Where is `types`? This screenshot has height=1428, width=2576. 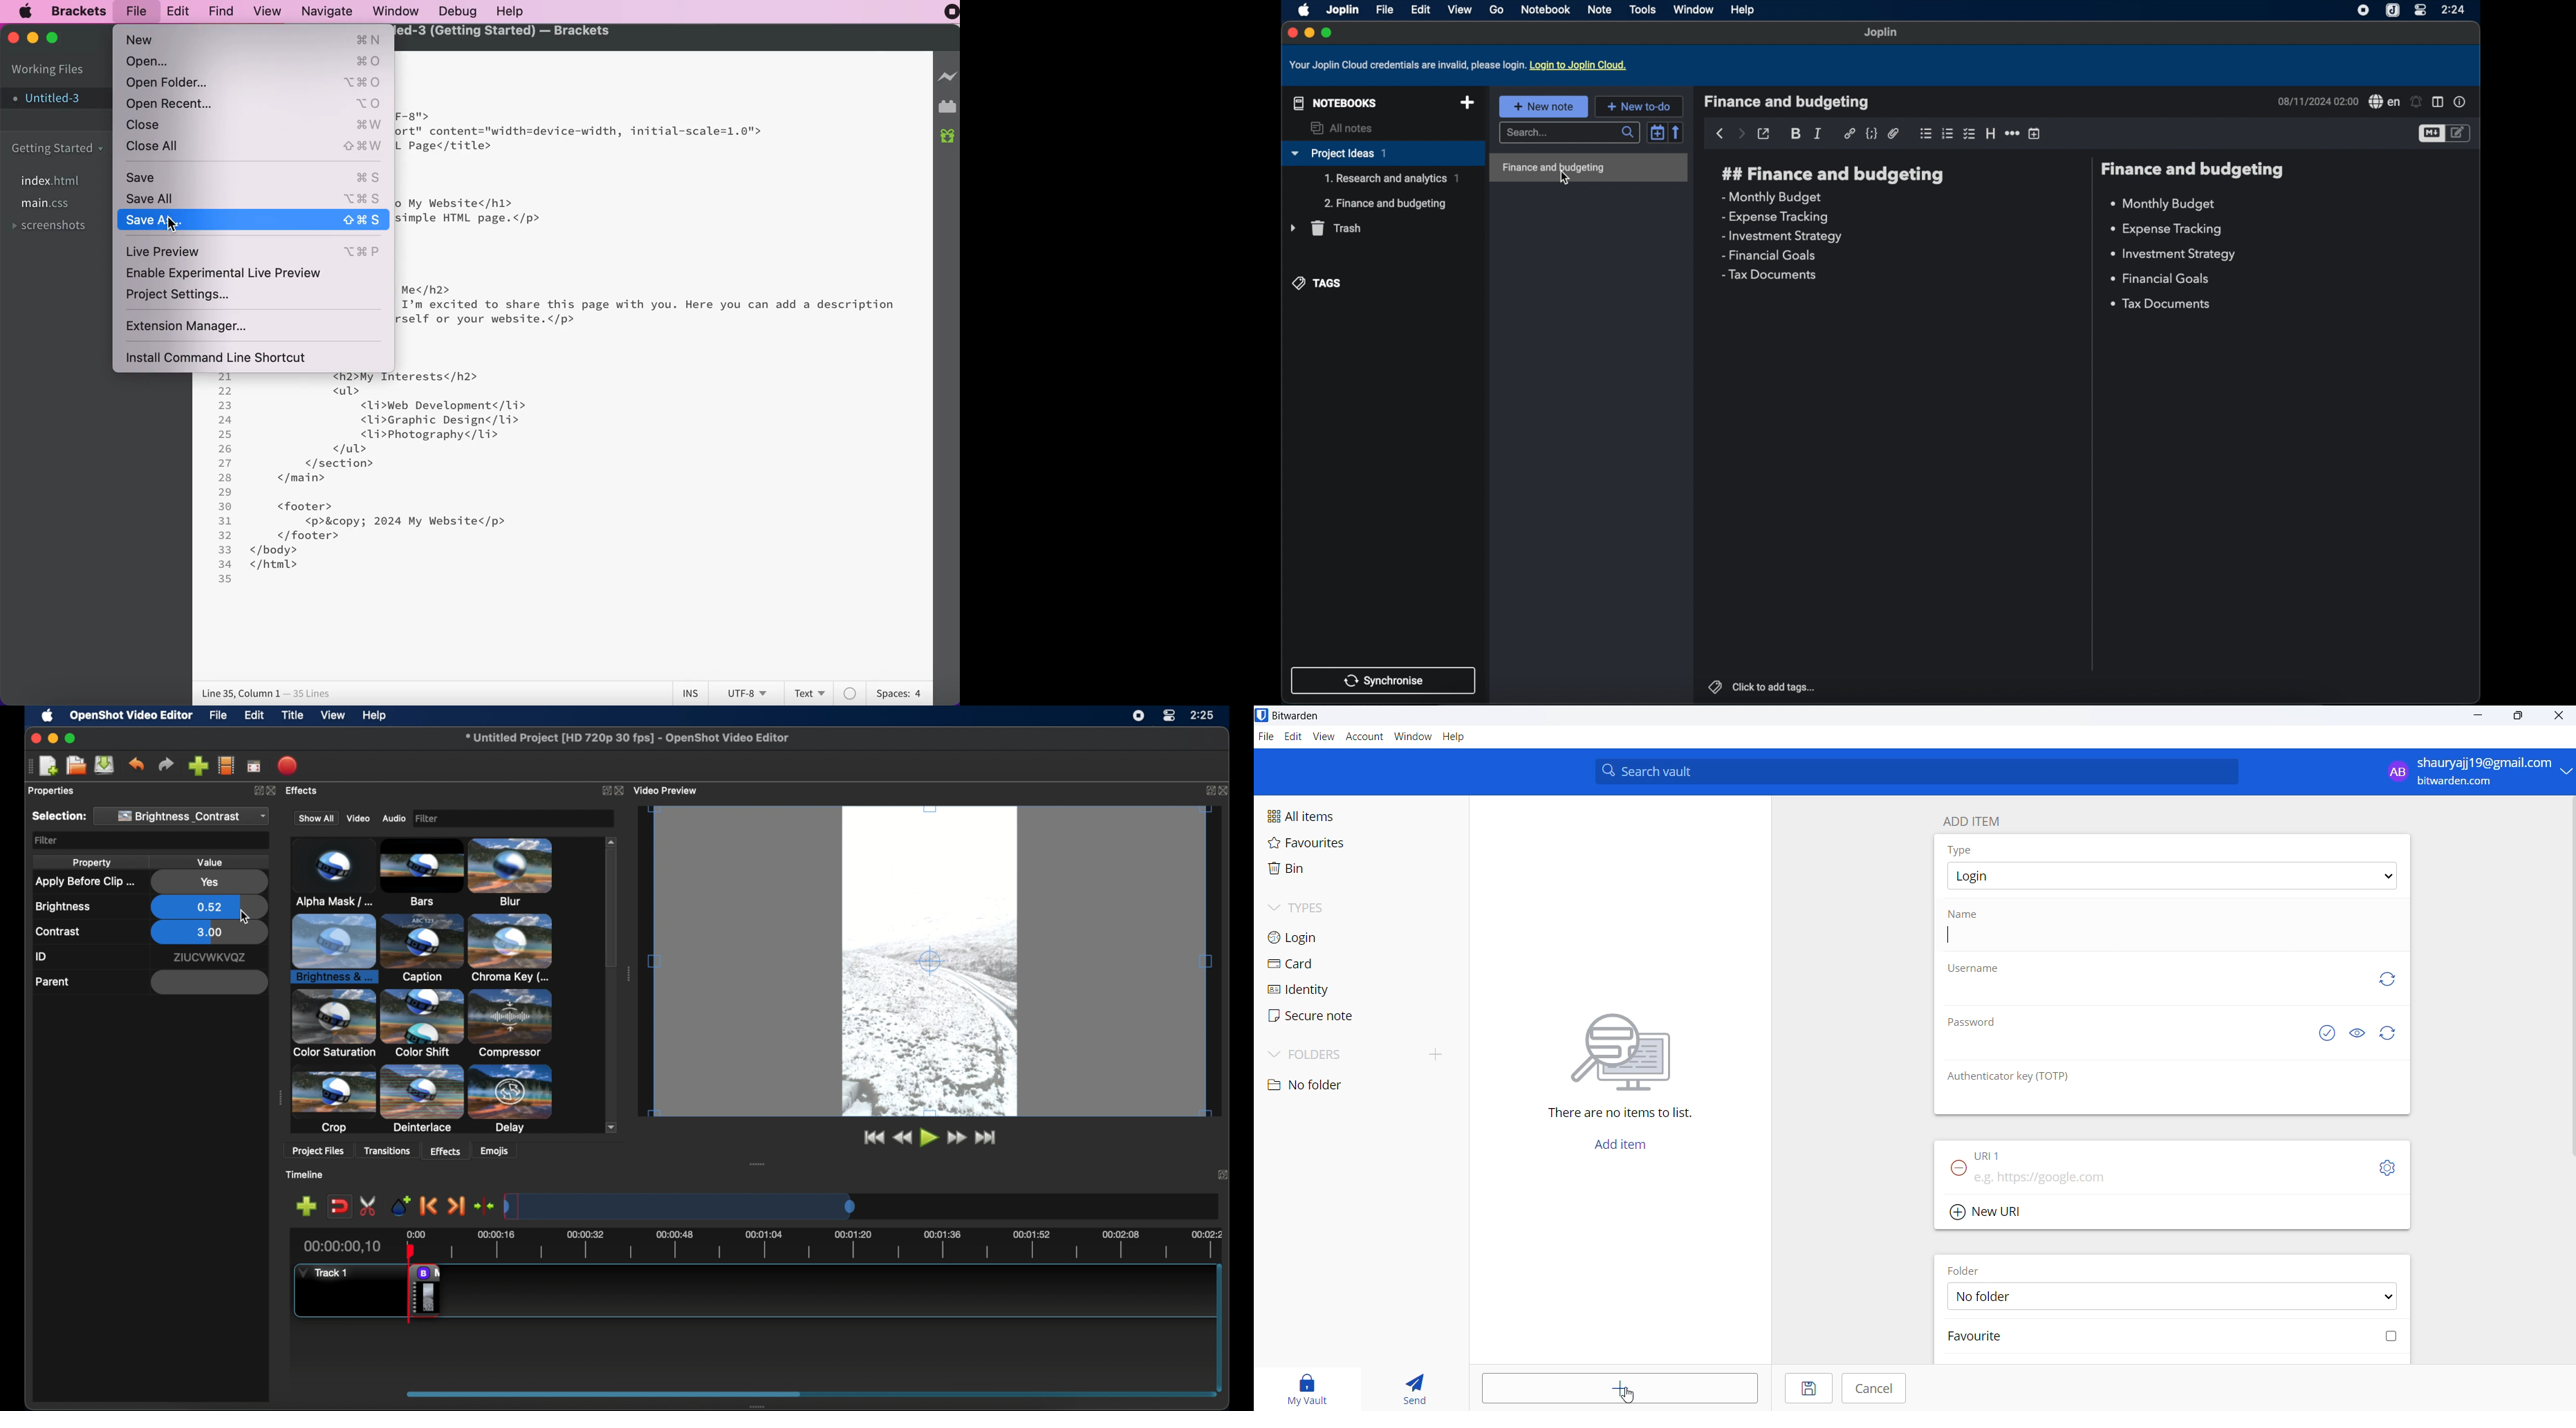 types is located at coordinates (1340, 912).